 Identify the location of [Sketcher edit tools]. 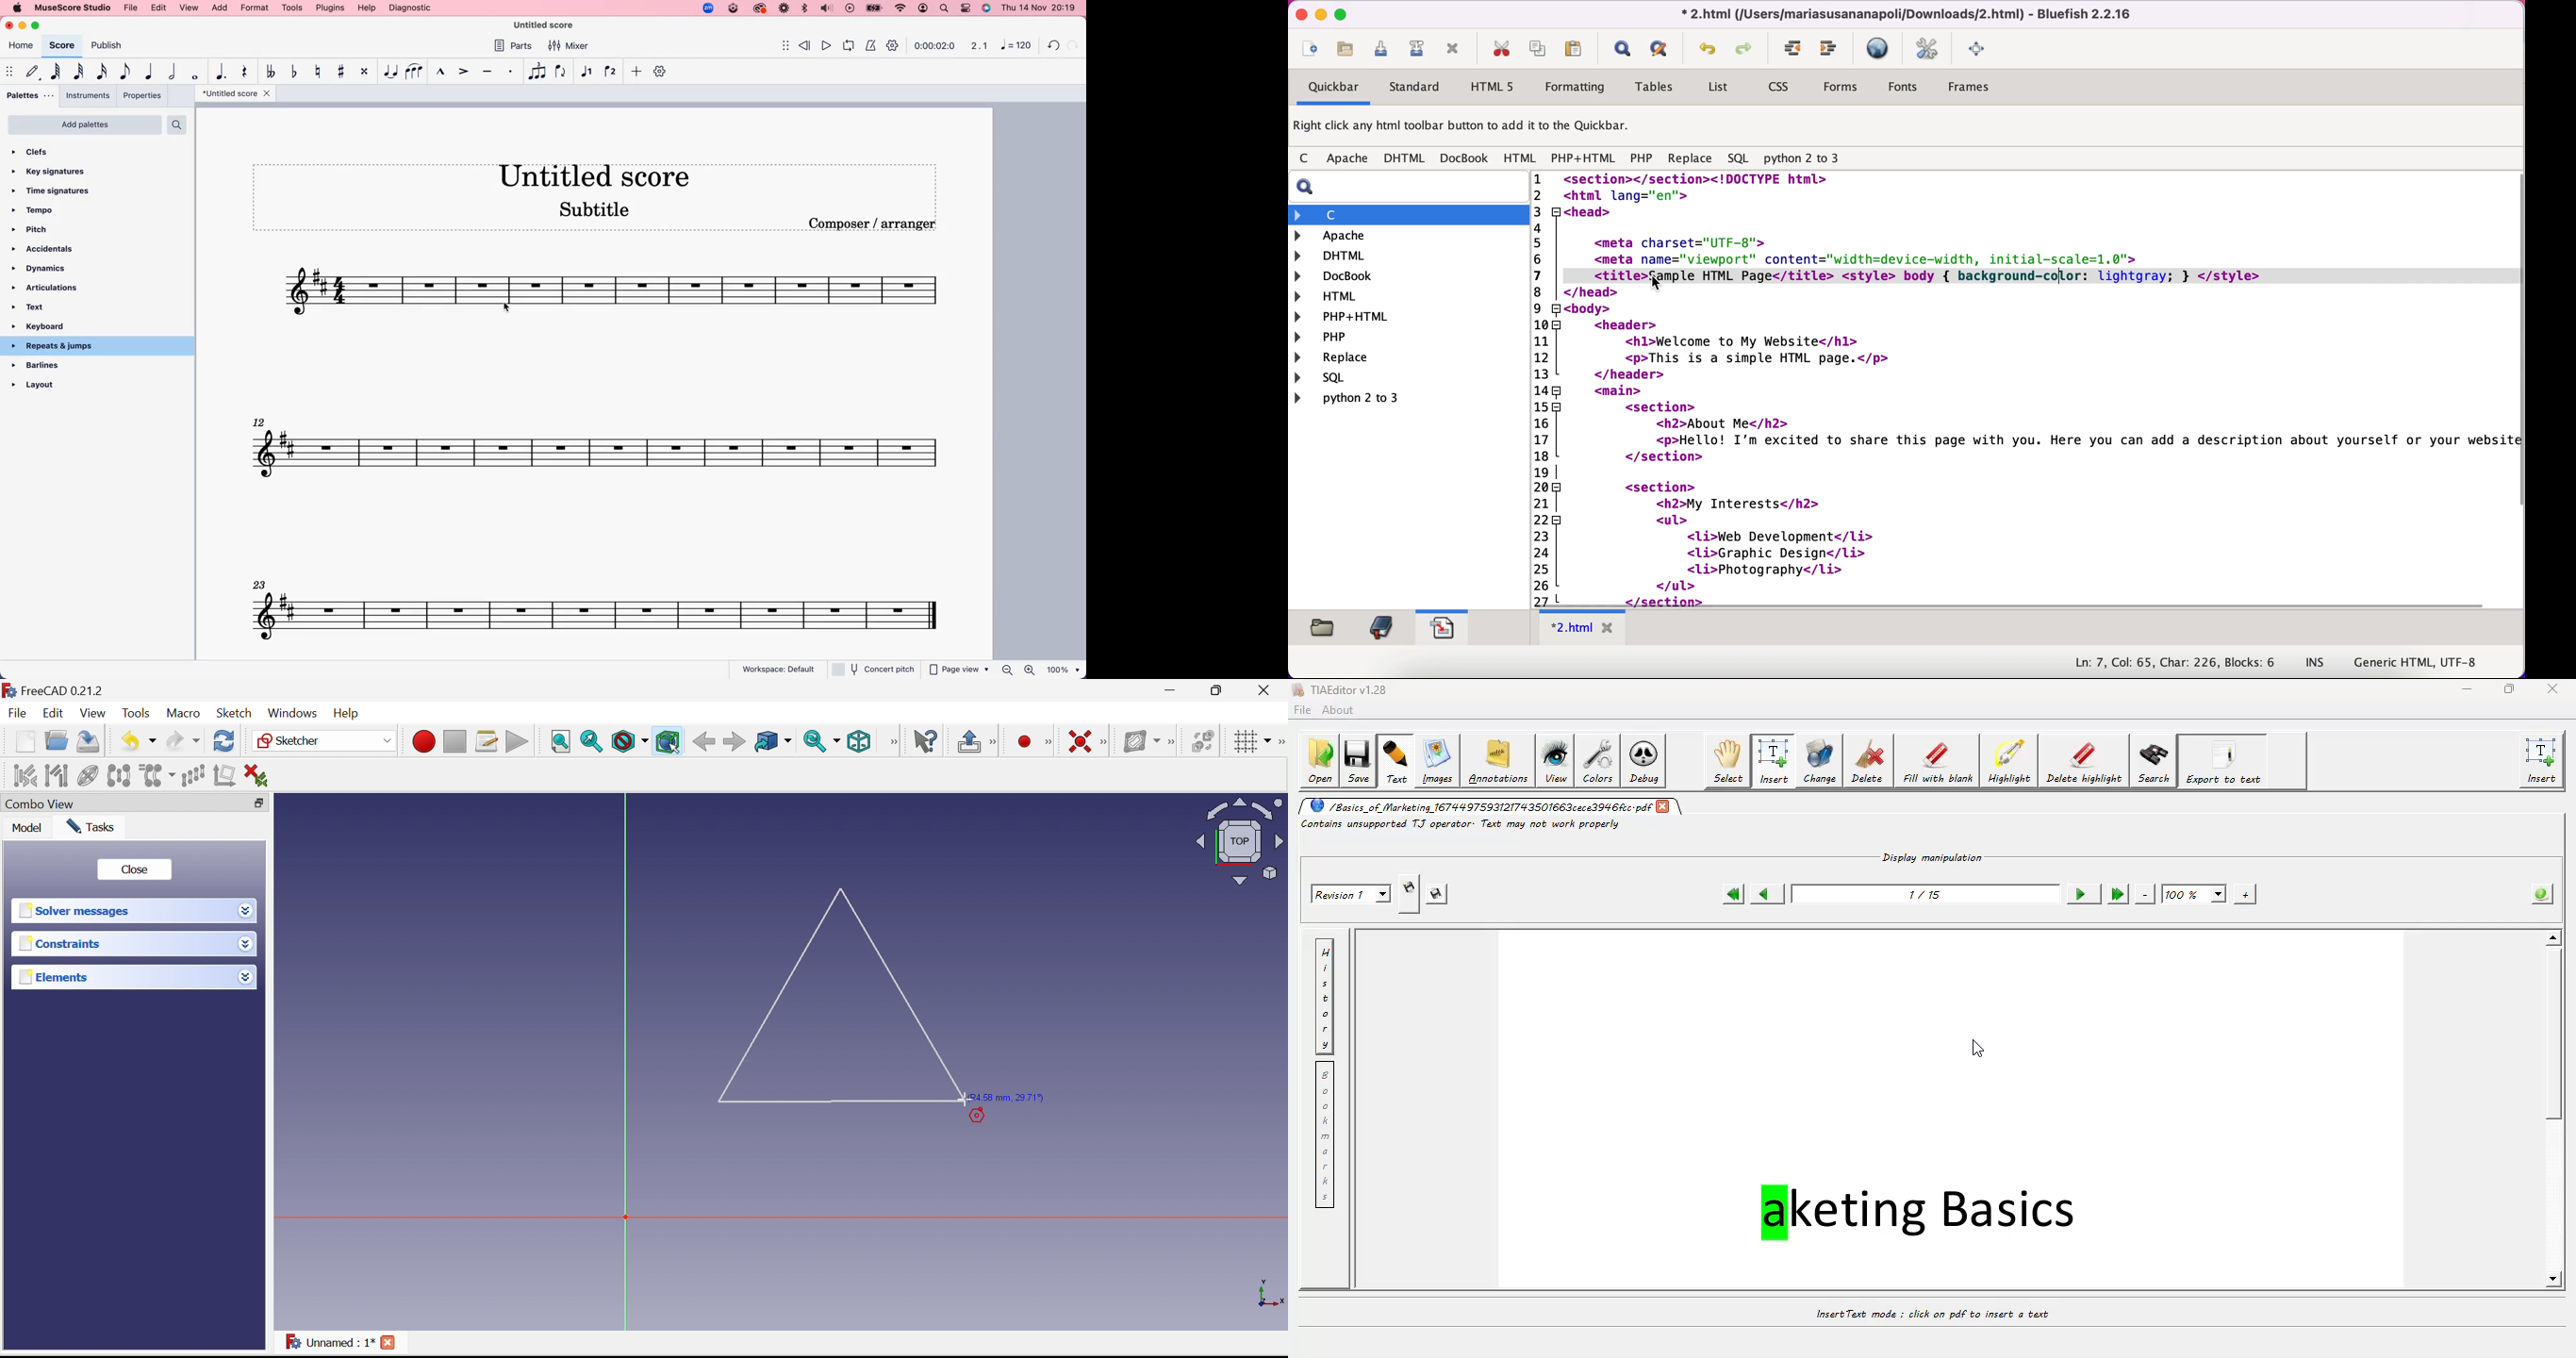
(1280, 743).